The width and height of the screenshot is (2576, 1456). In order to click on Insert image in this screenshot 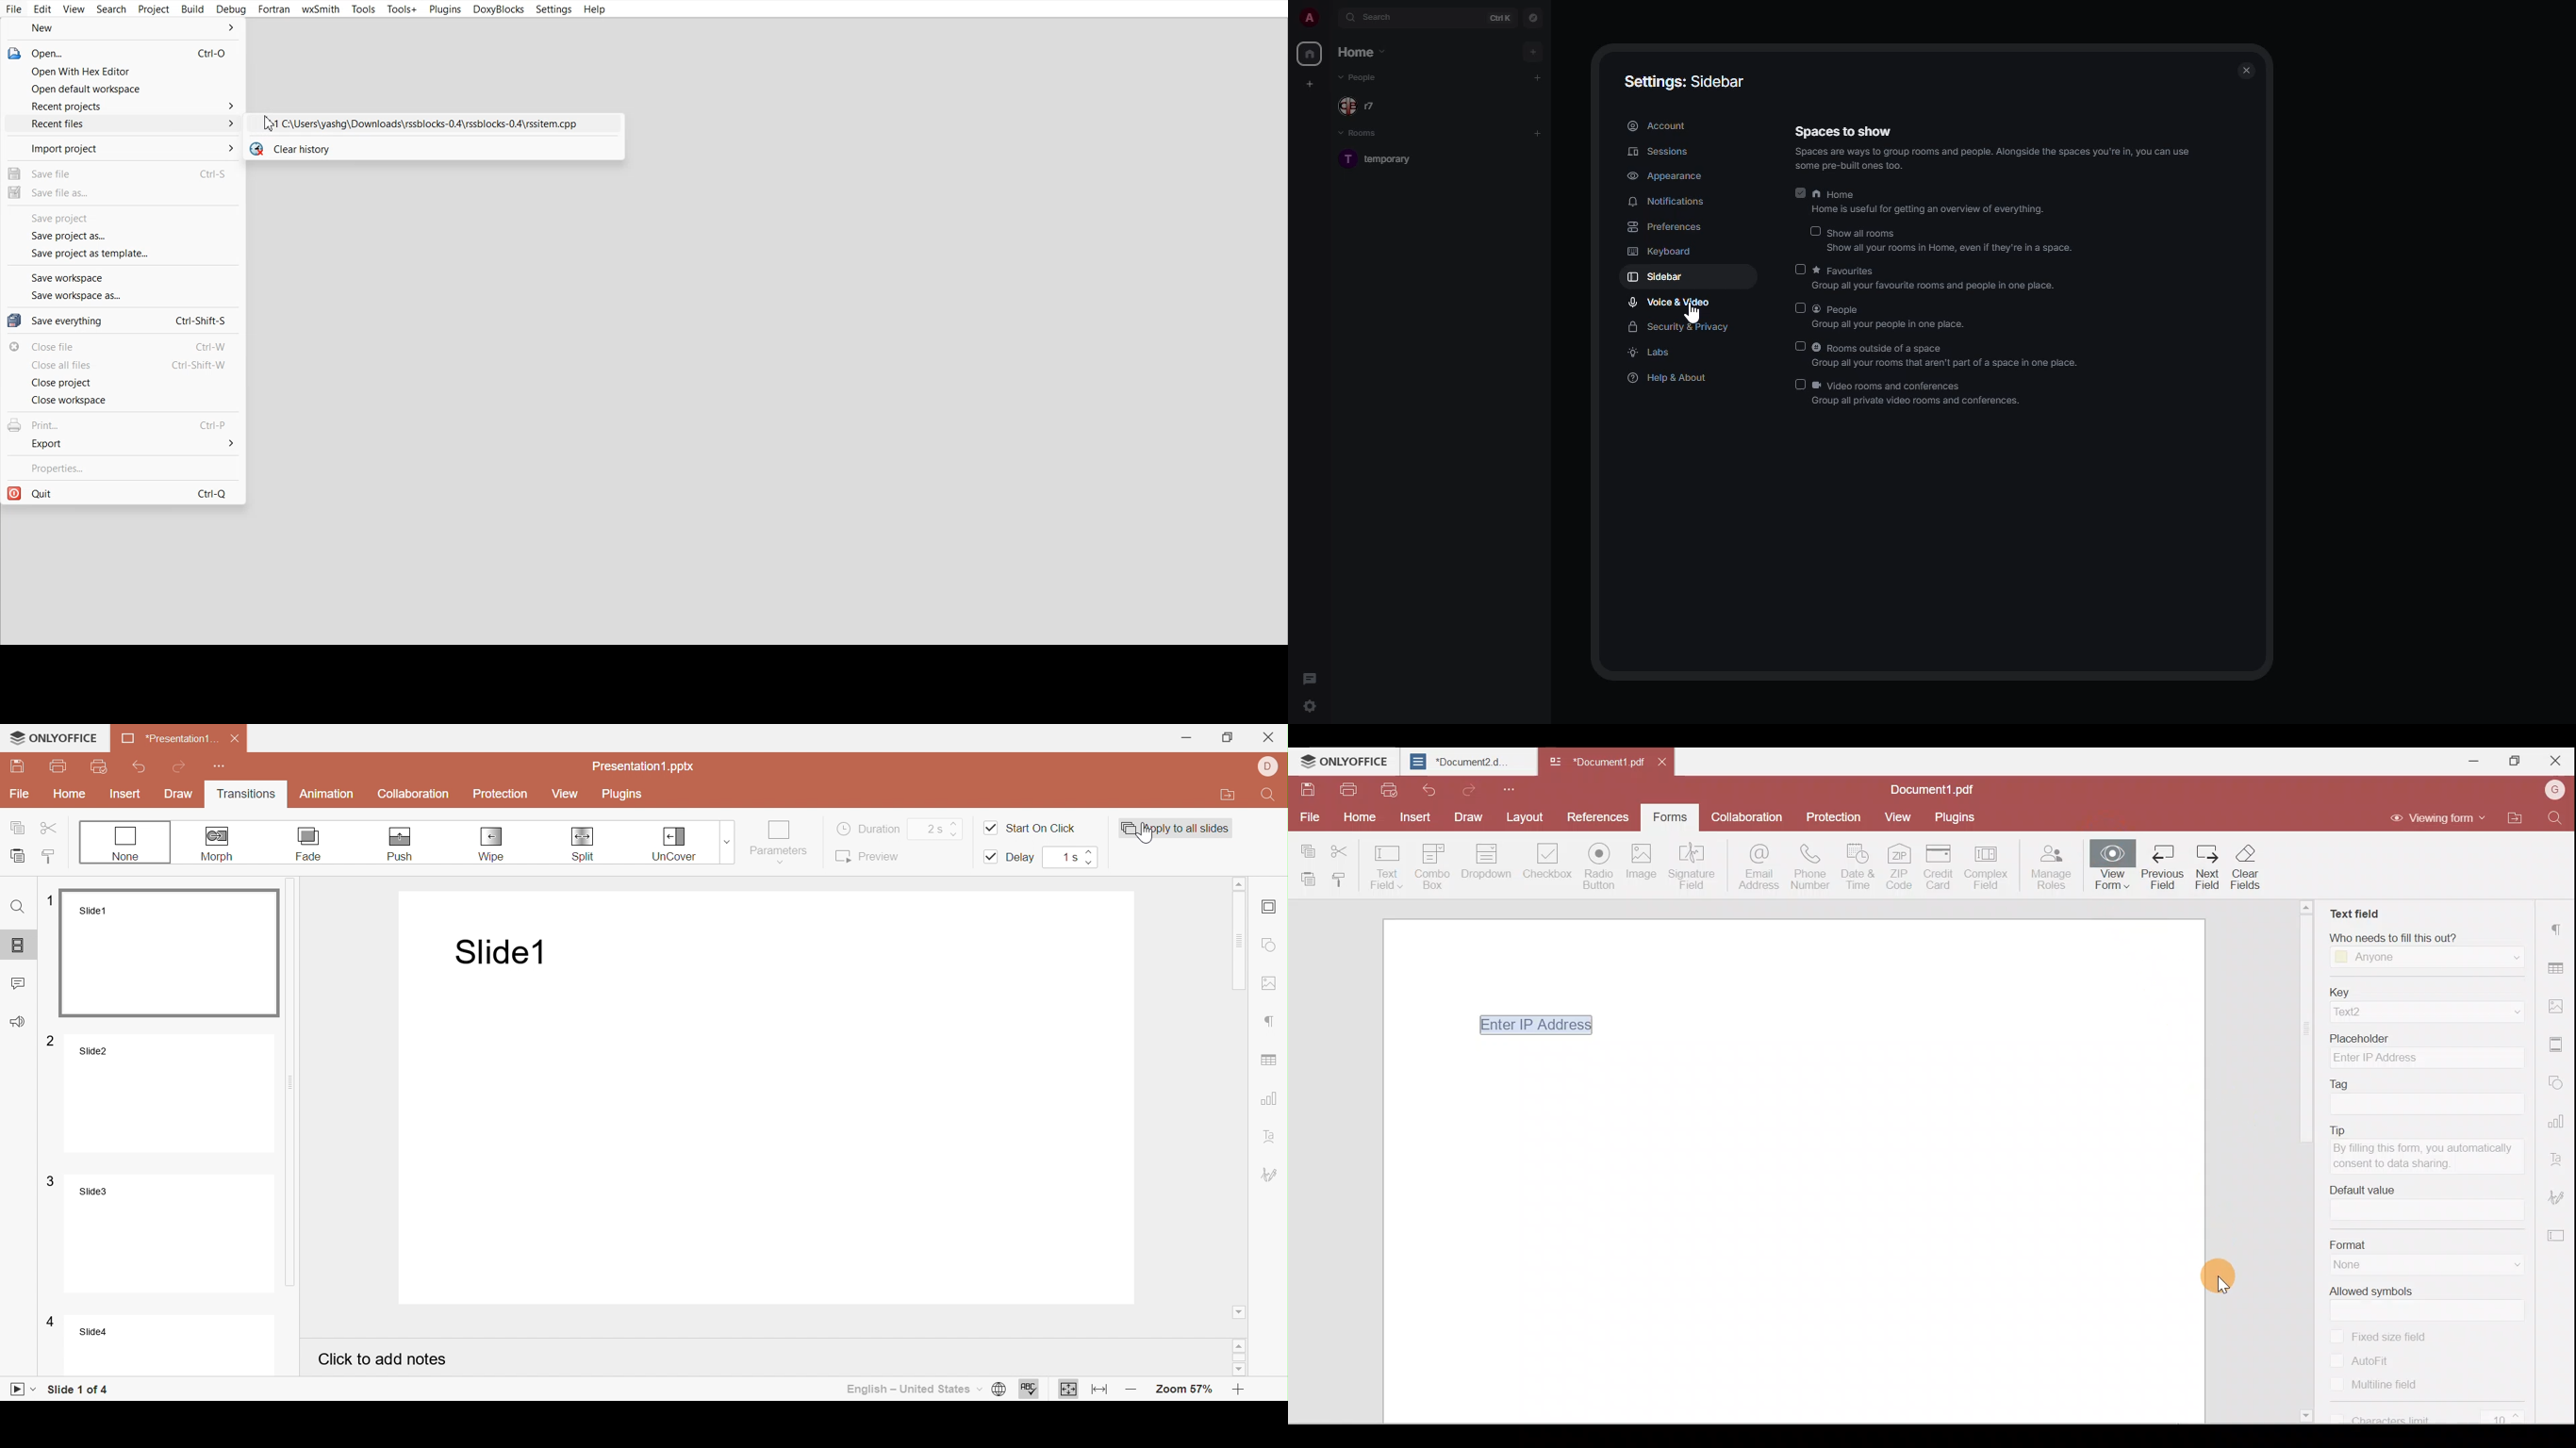, I will do `click(1267, 984)`.